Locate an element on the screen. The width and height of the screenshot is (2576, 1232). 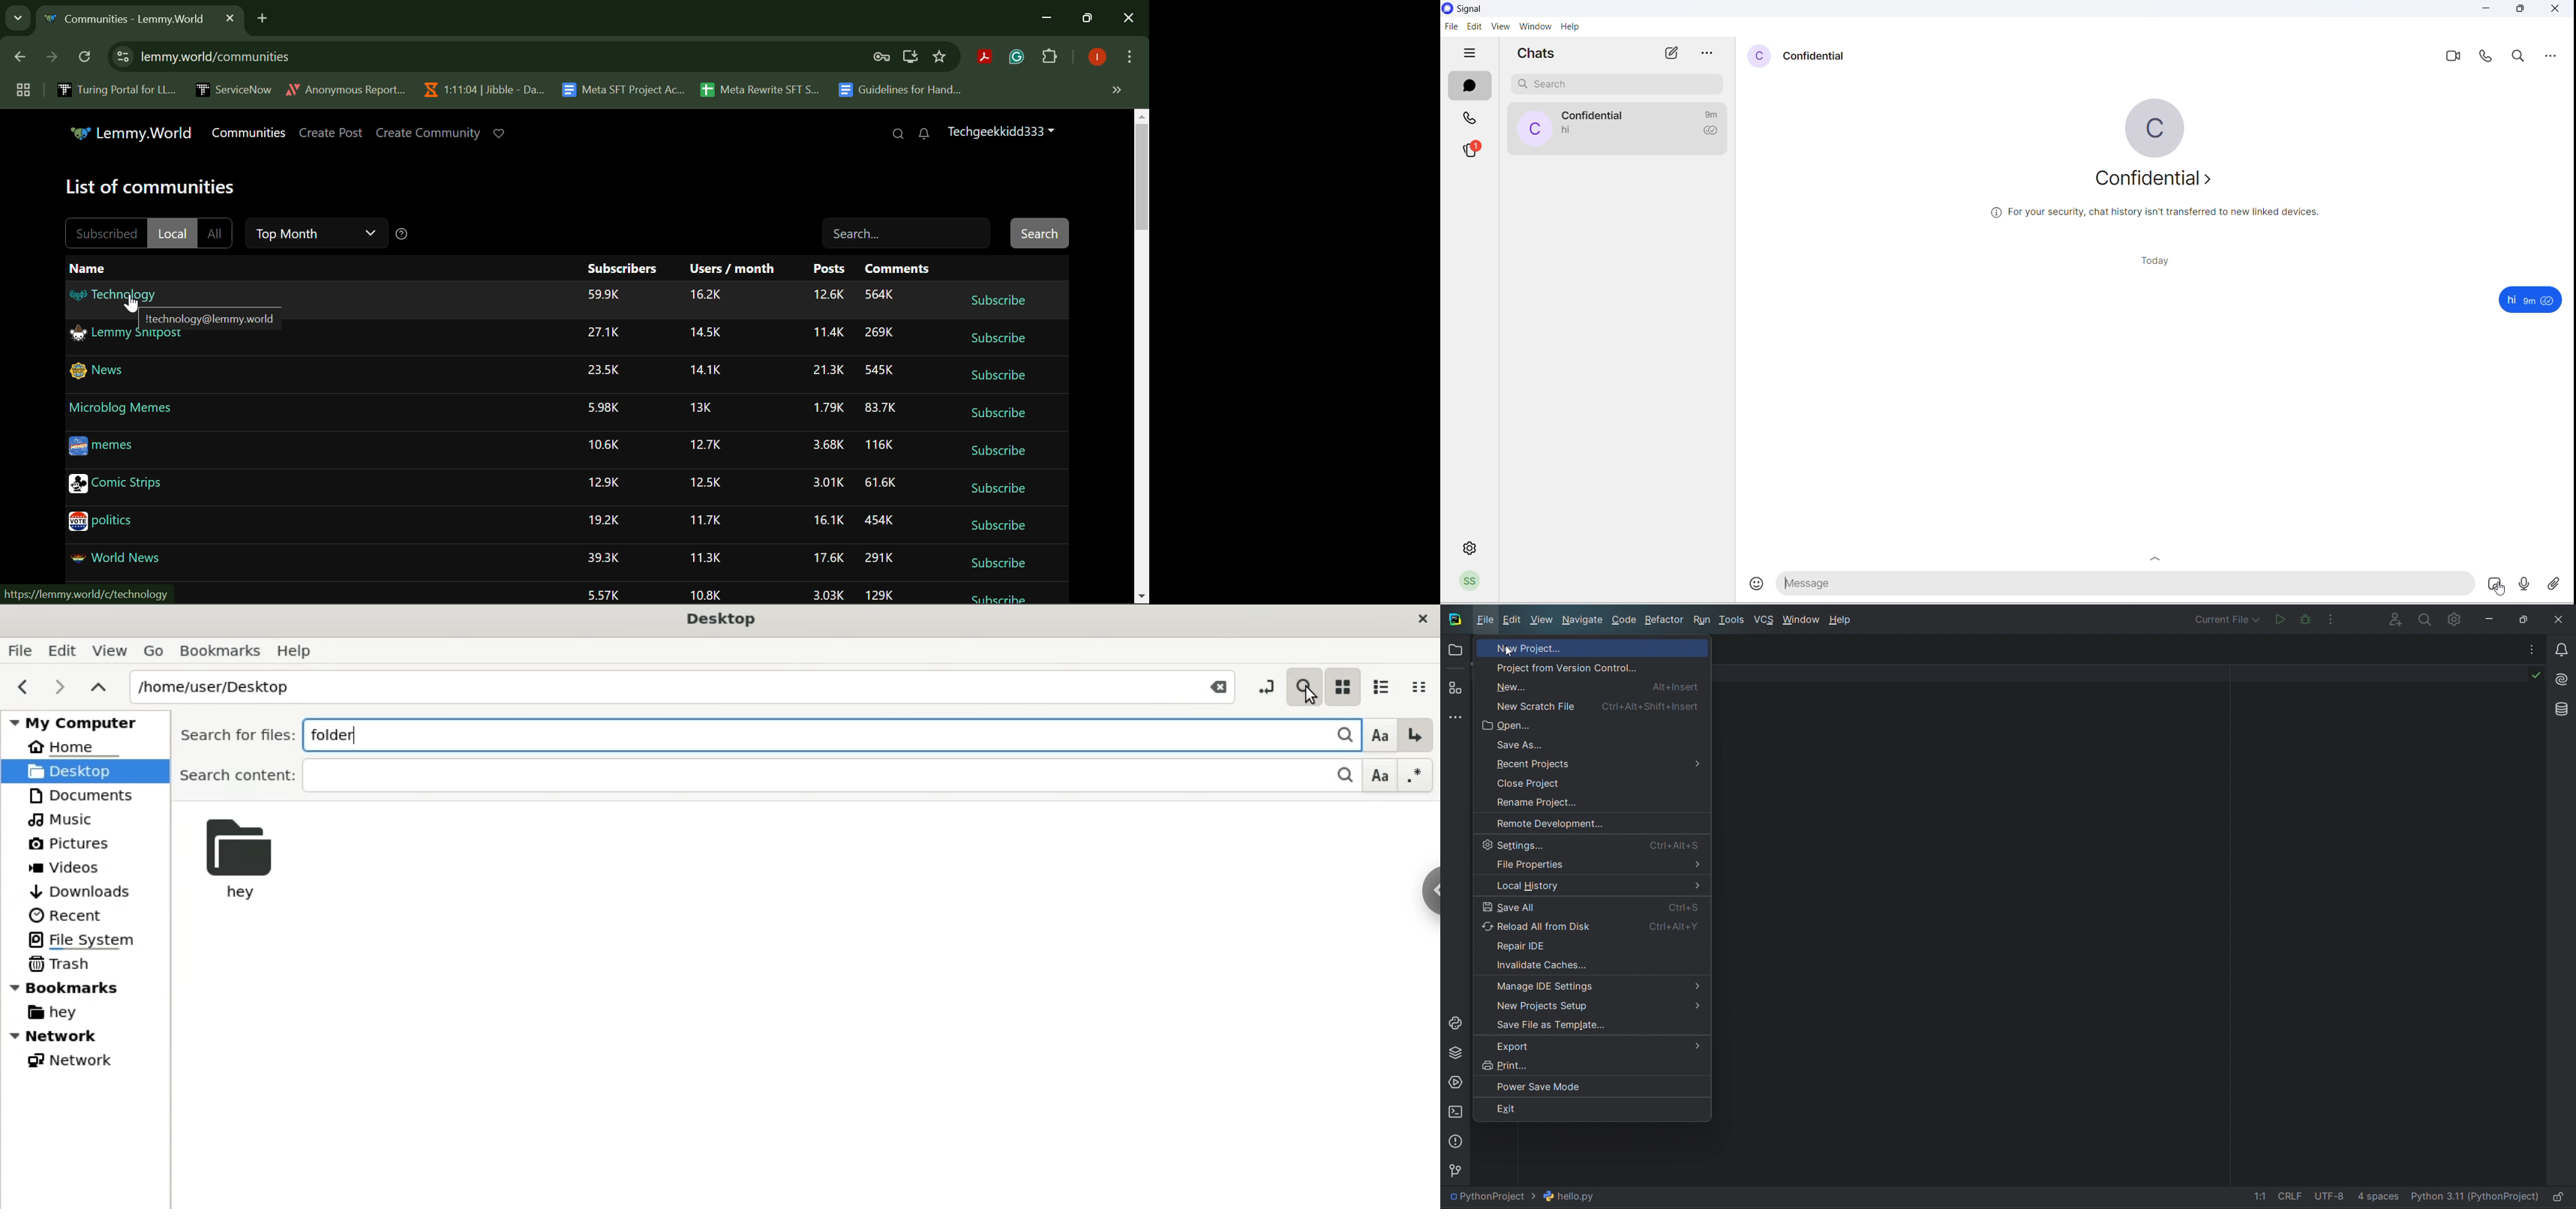
Anonymous Report is located at coordinates (345, 87).